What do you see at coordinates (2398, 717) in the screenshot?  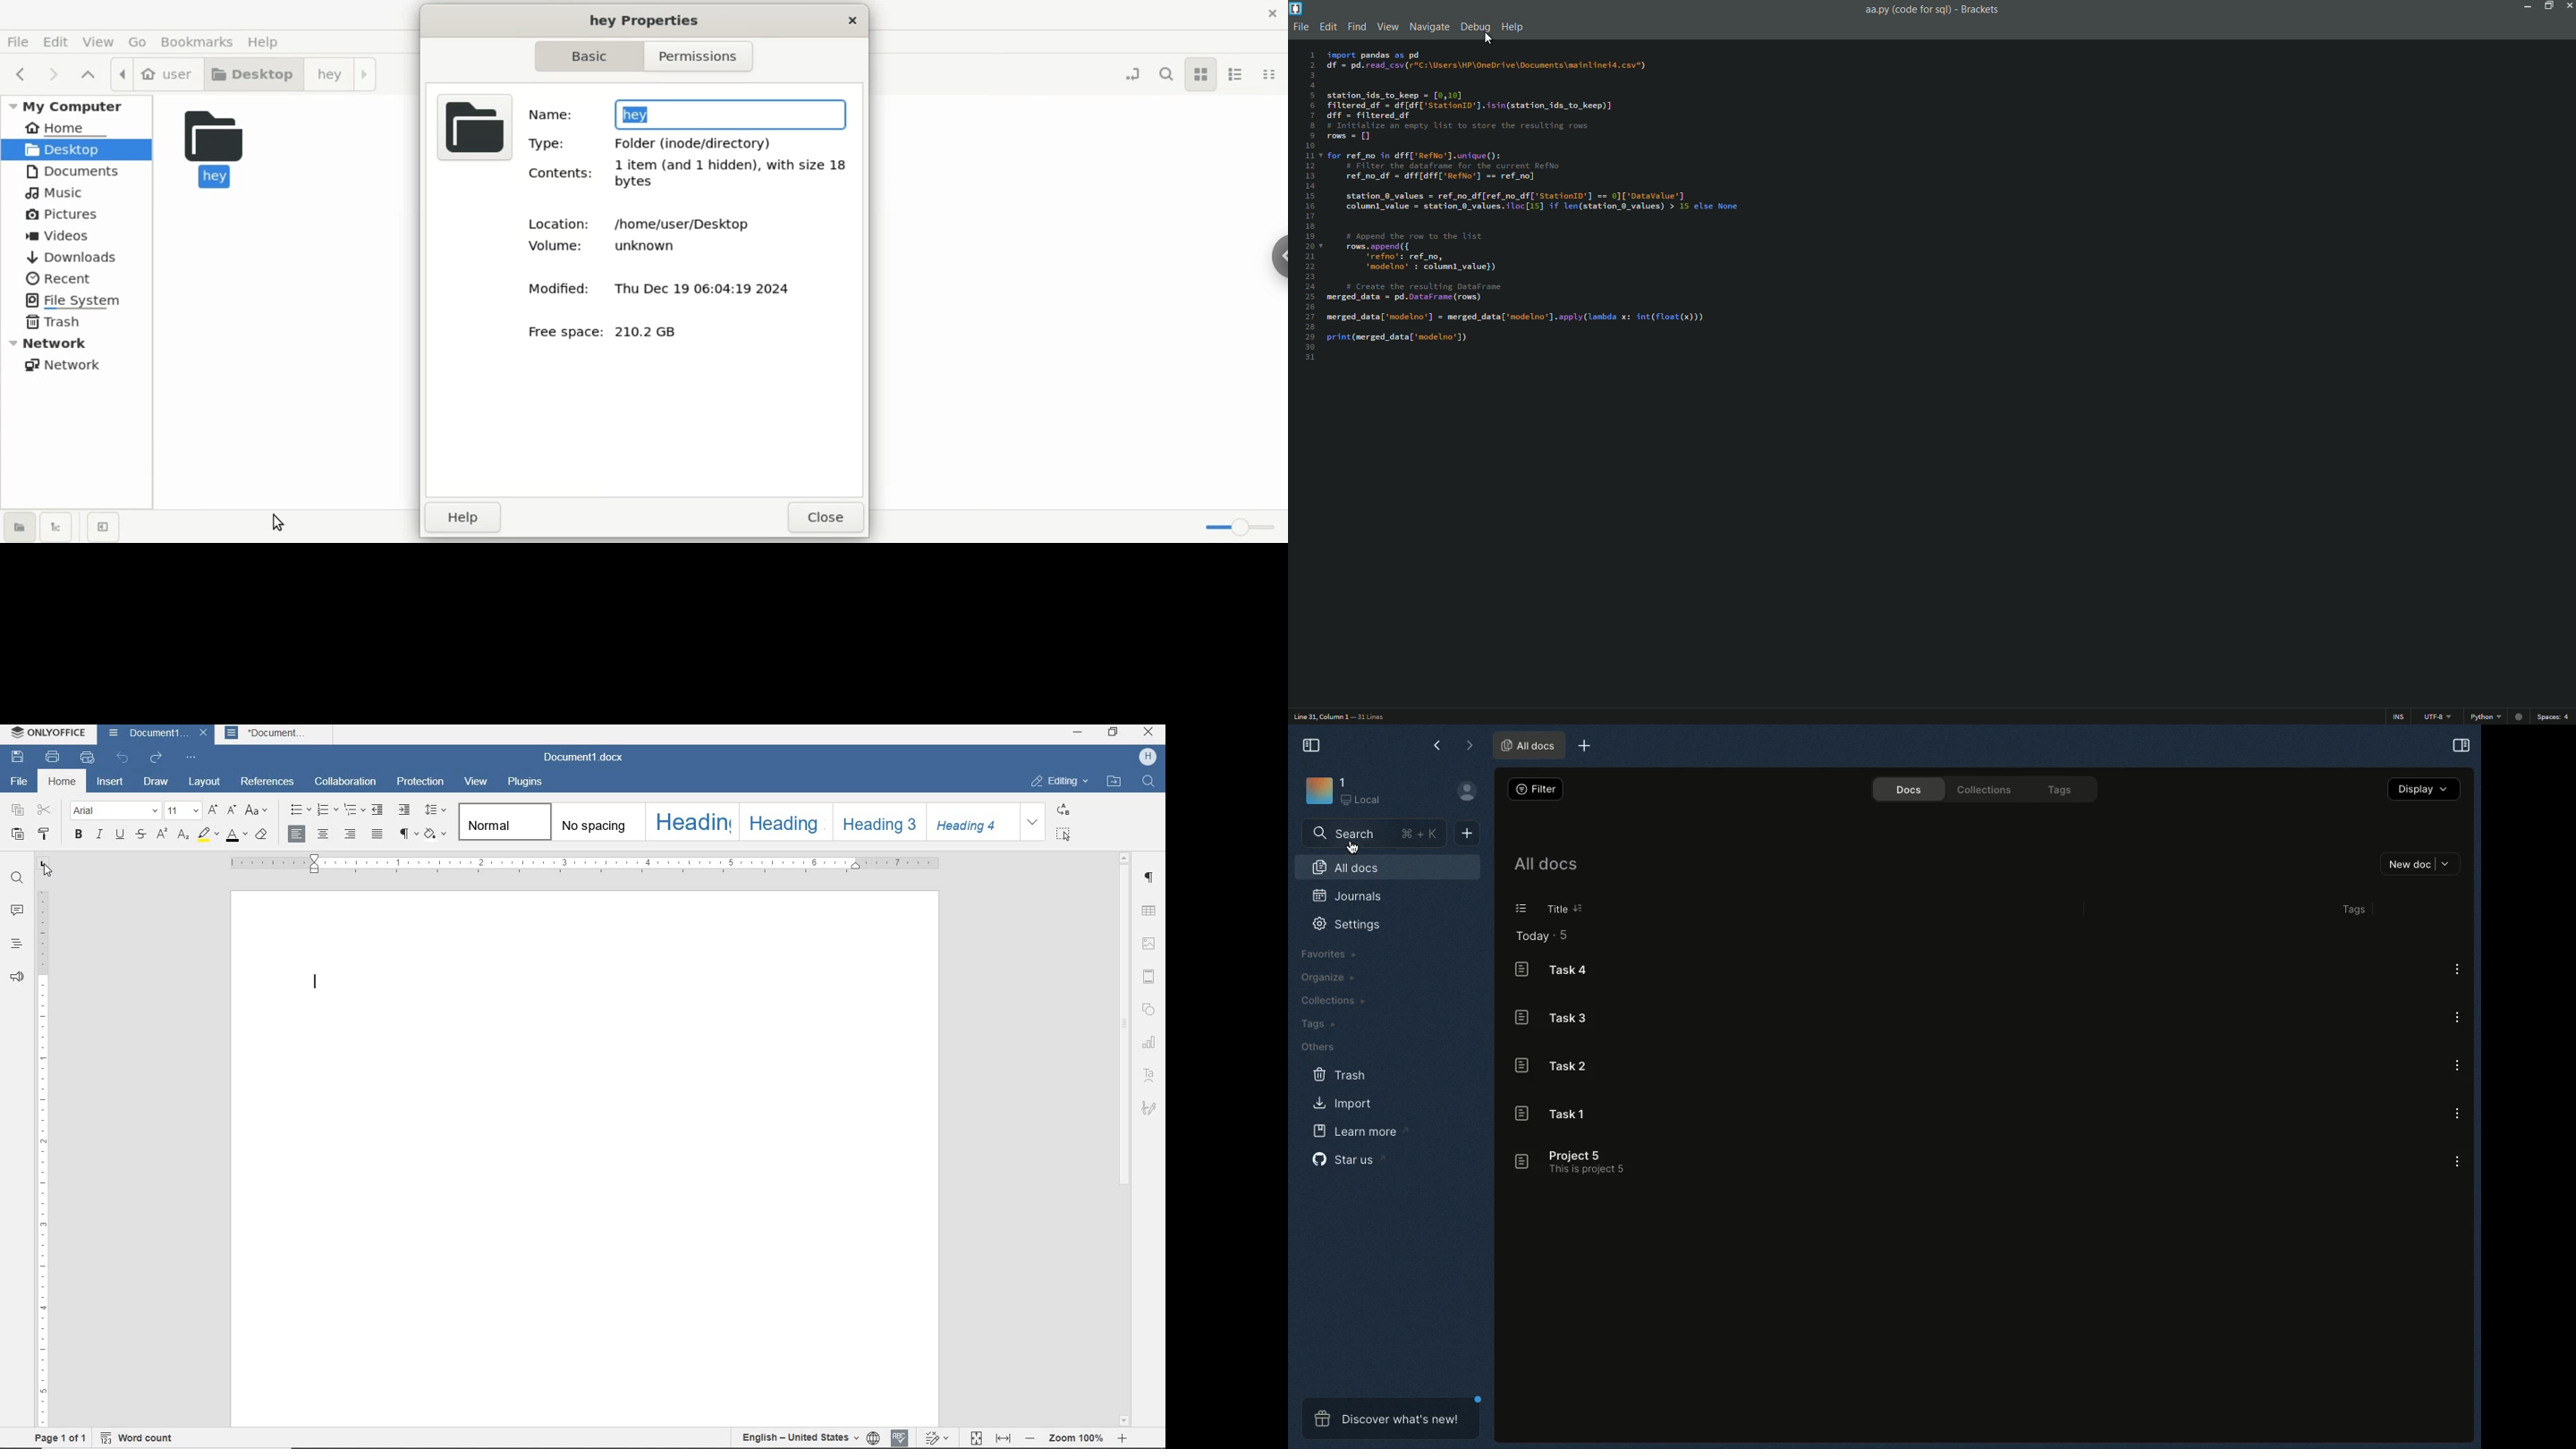 I see `ins` at bounding box center [2398, 717].